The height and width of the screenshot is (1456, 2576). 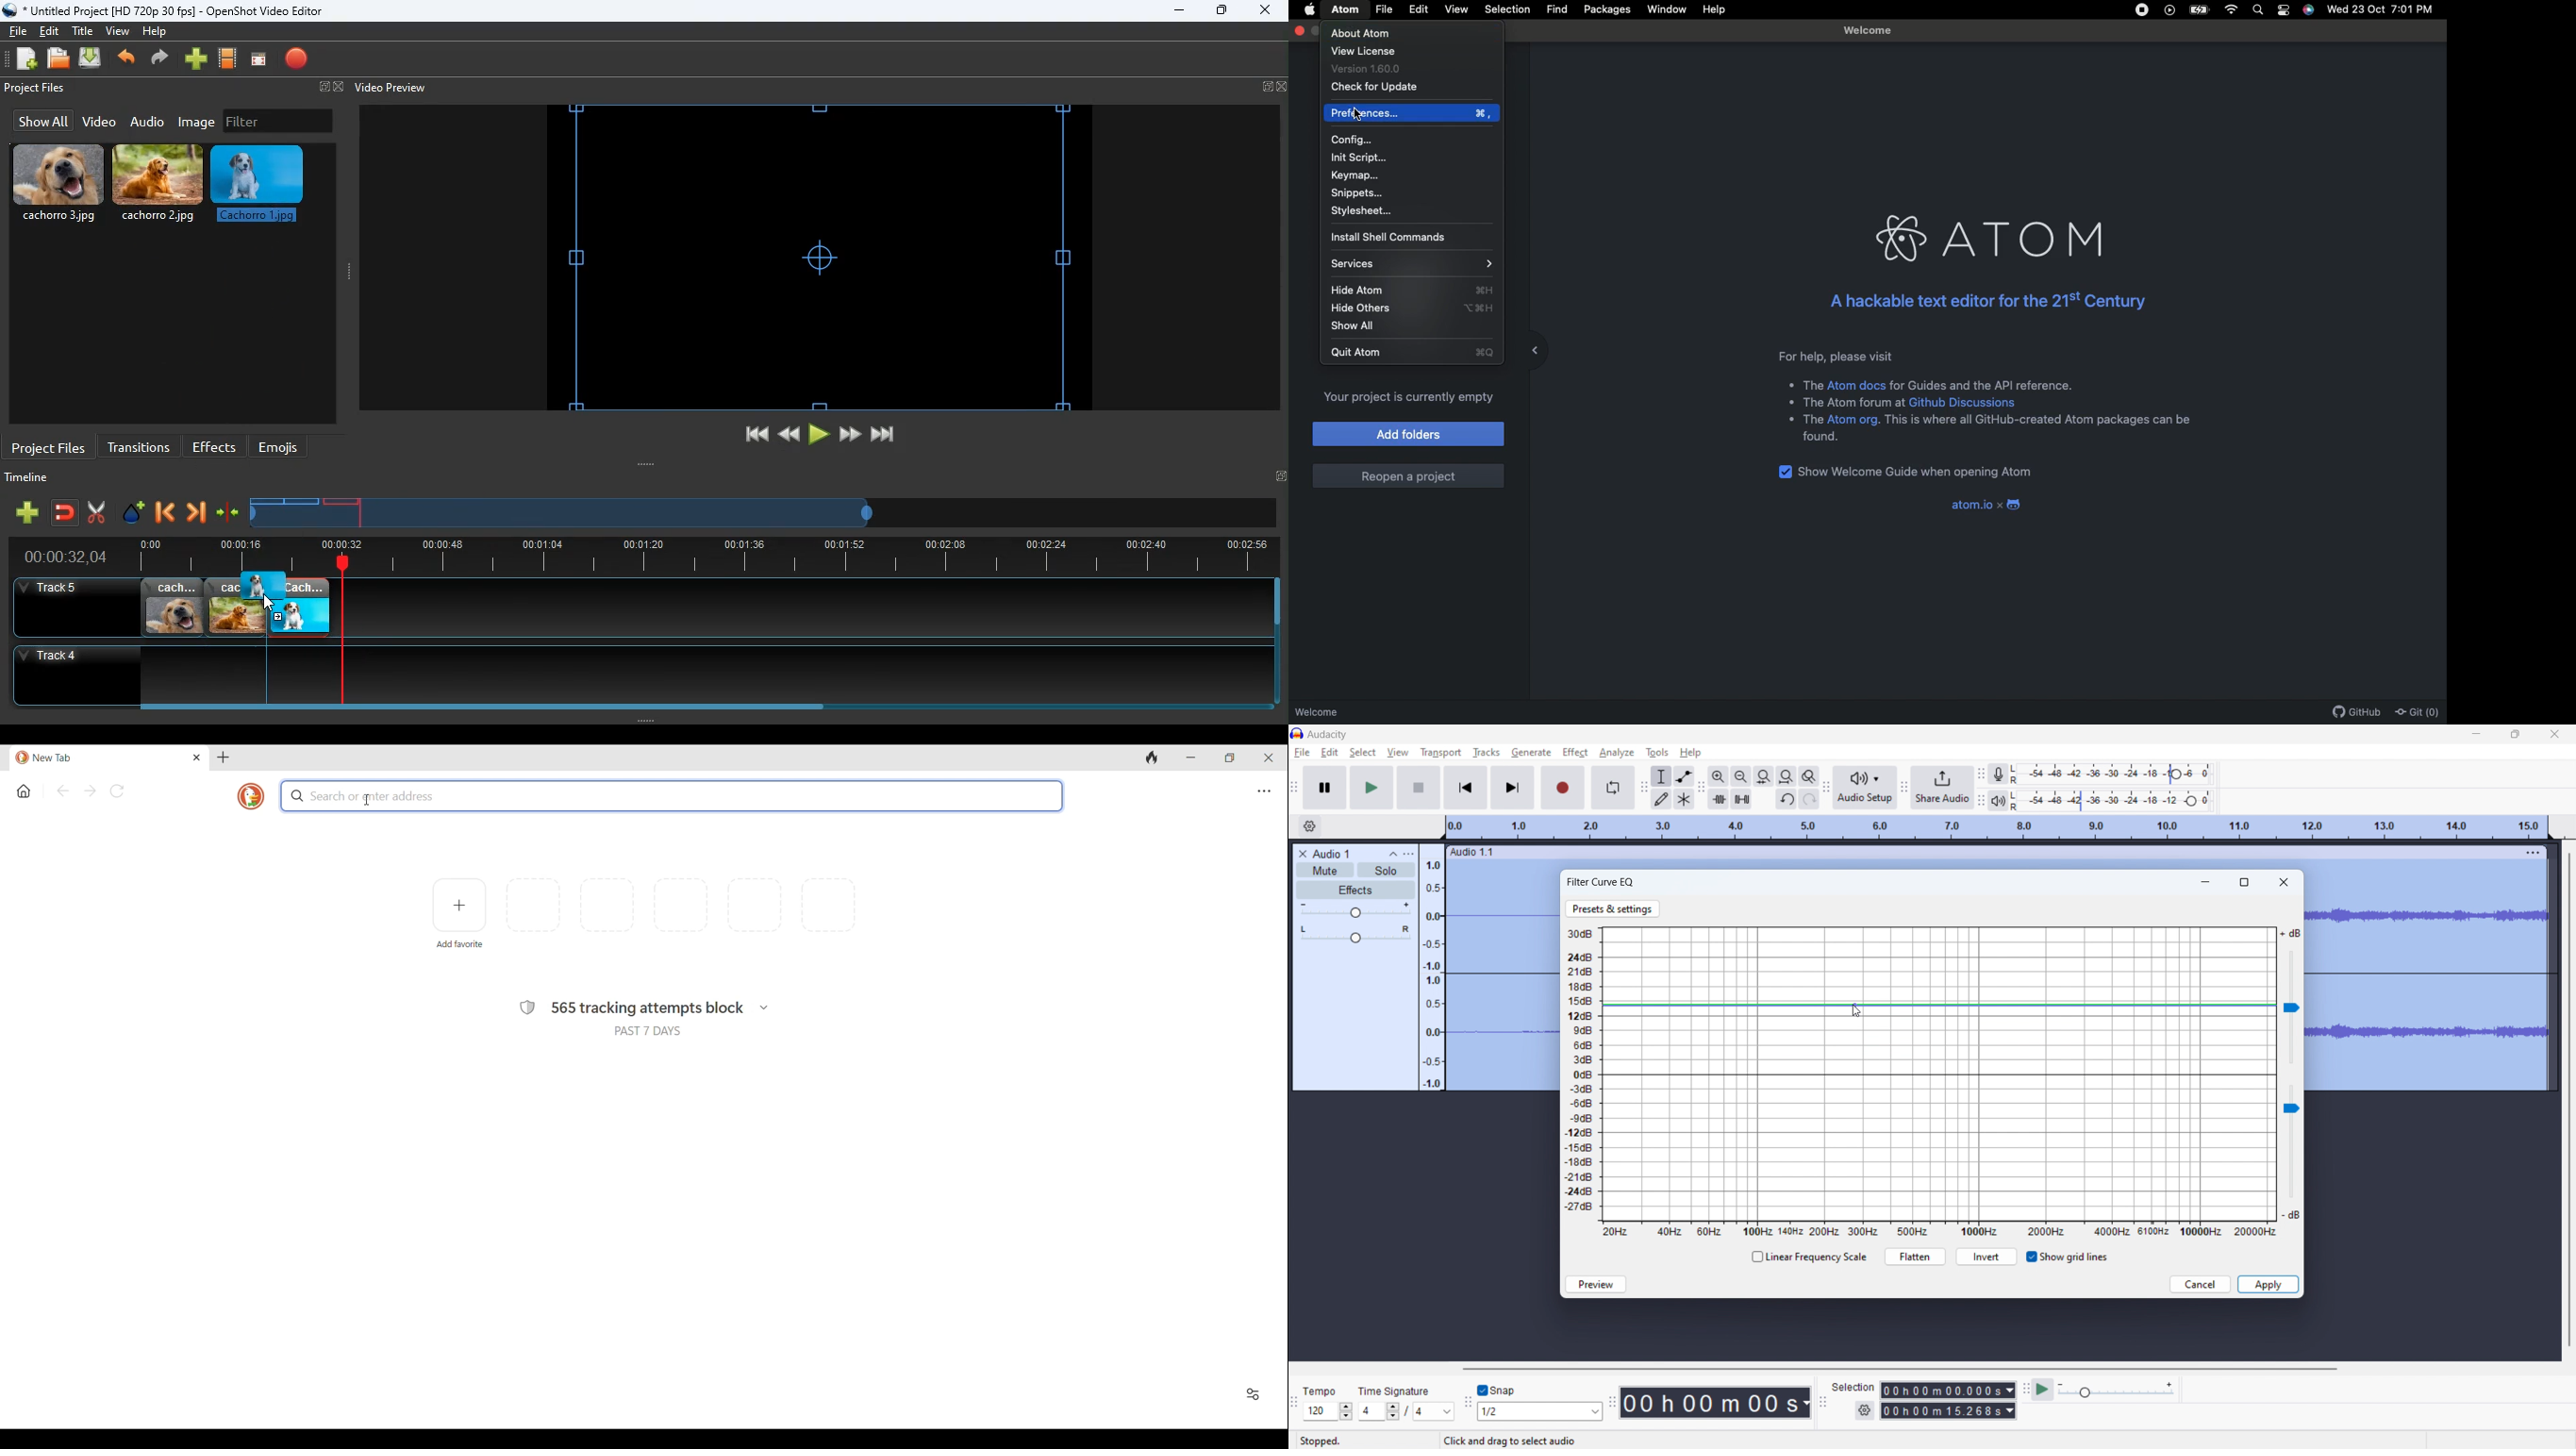 What do you see at coordinates (1661, 776) in the screenshot?
I see `selection tool` at bounding box center [1661, 776].